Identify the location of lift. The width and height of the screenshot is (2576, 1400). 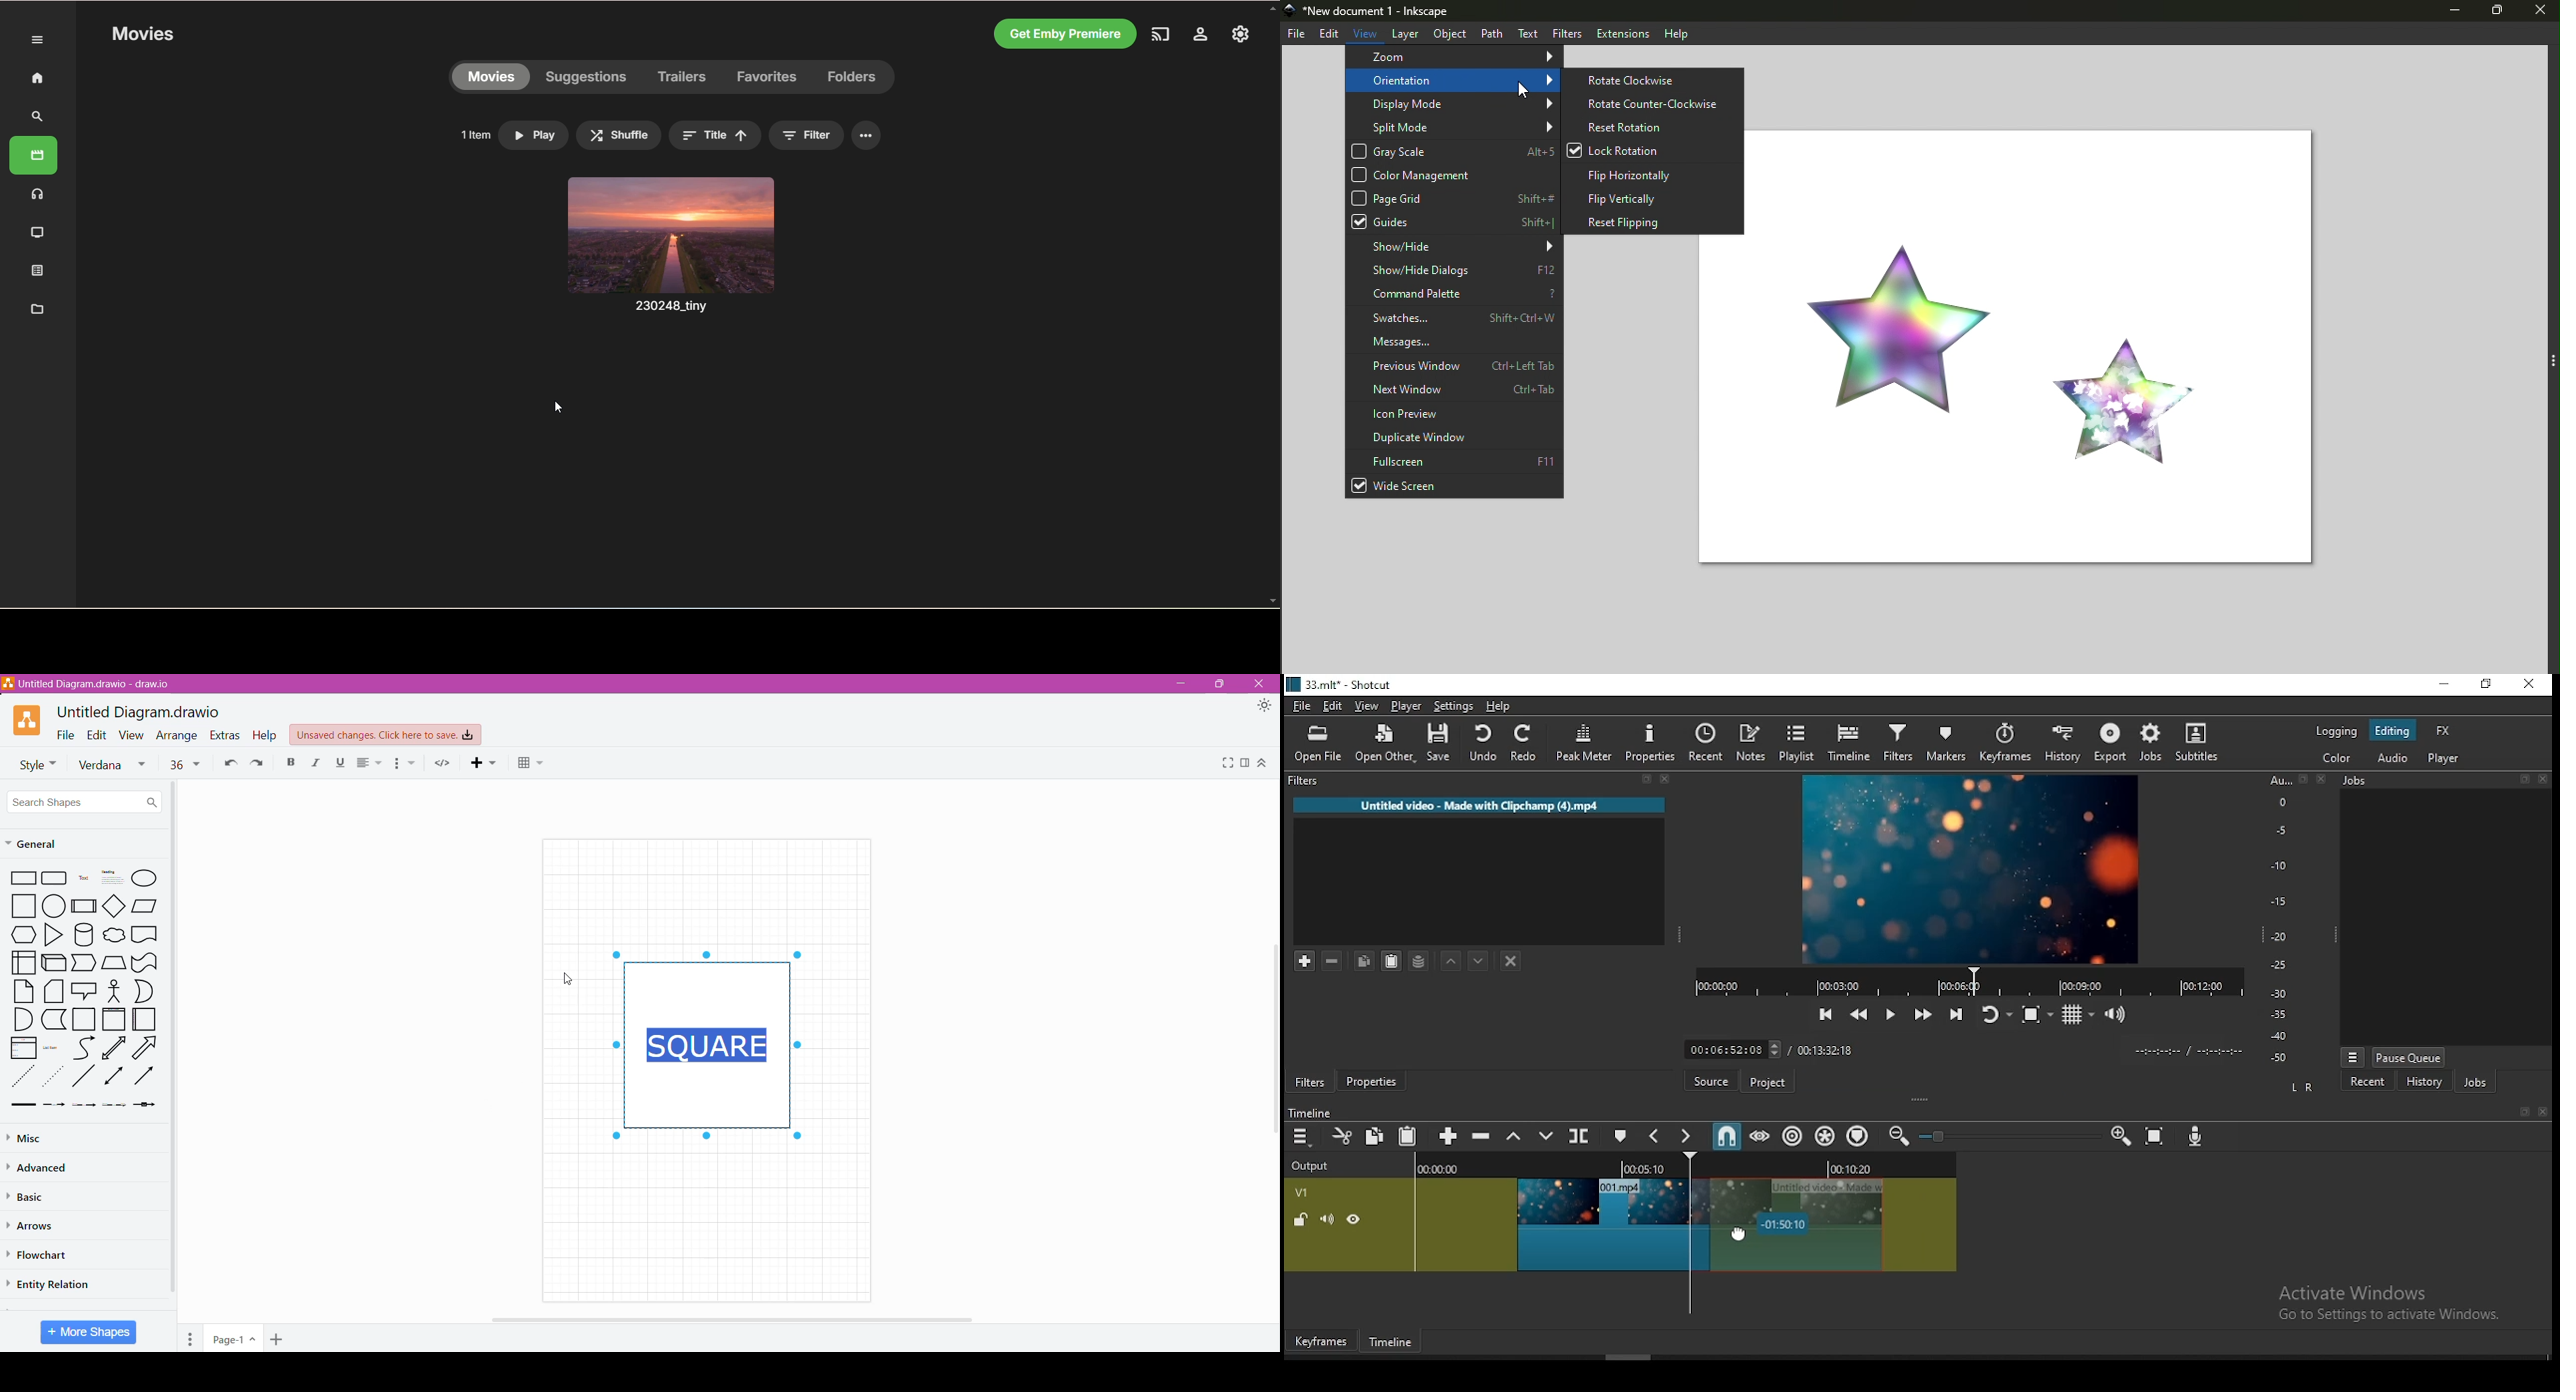
(1515, 1136).